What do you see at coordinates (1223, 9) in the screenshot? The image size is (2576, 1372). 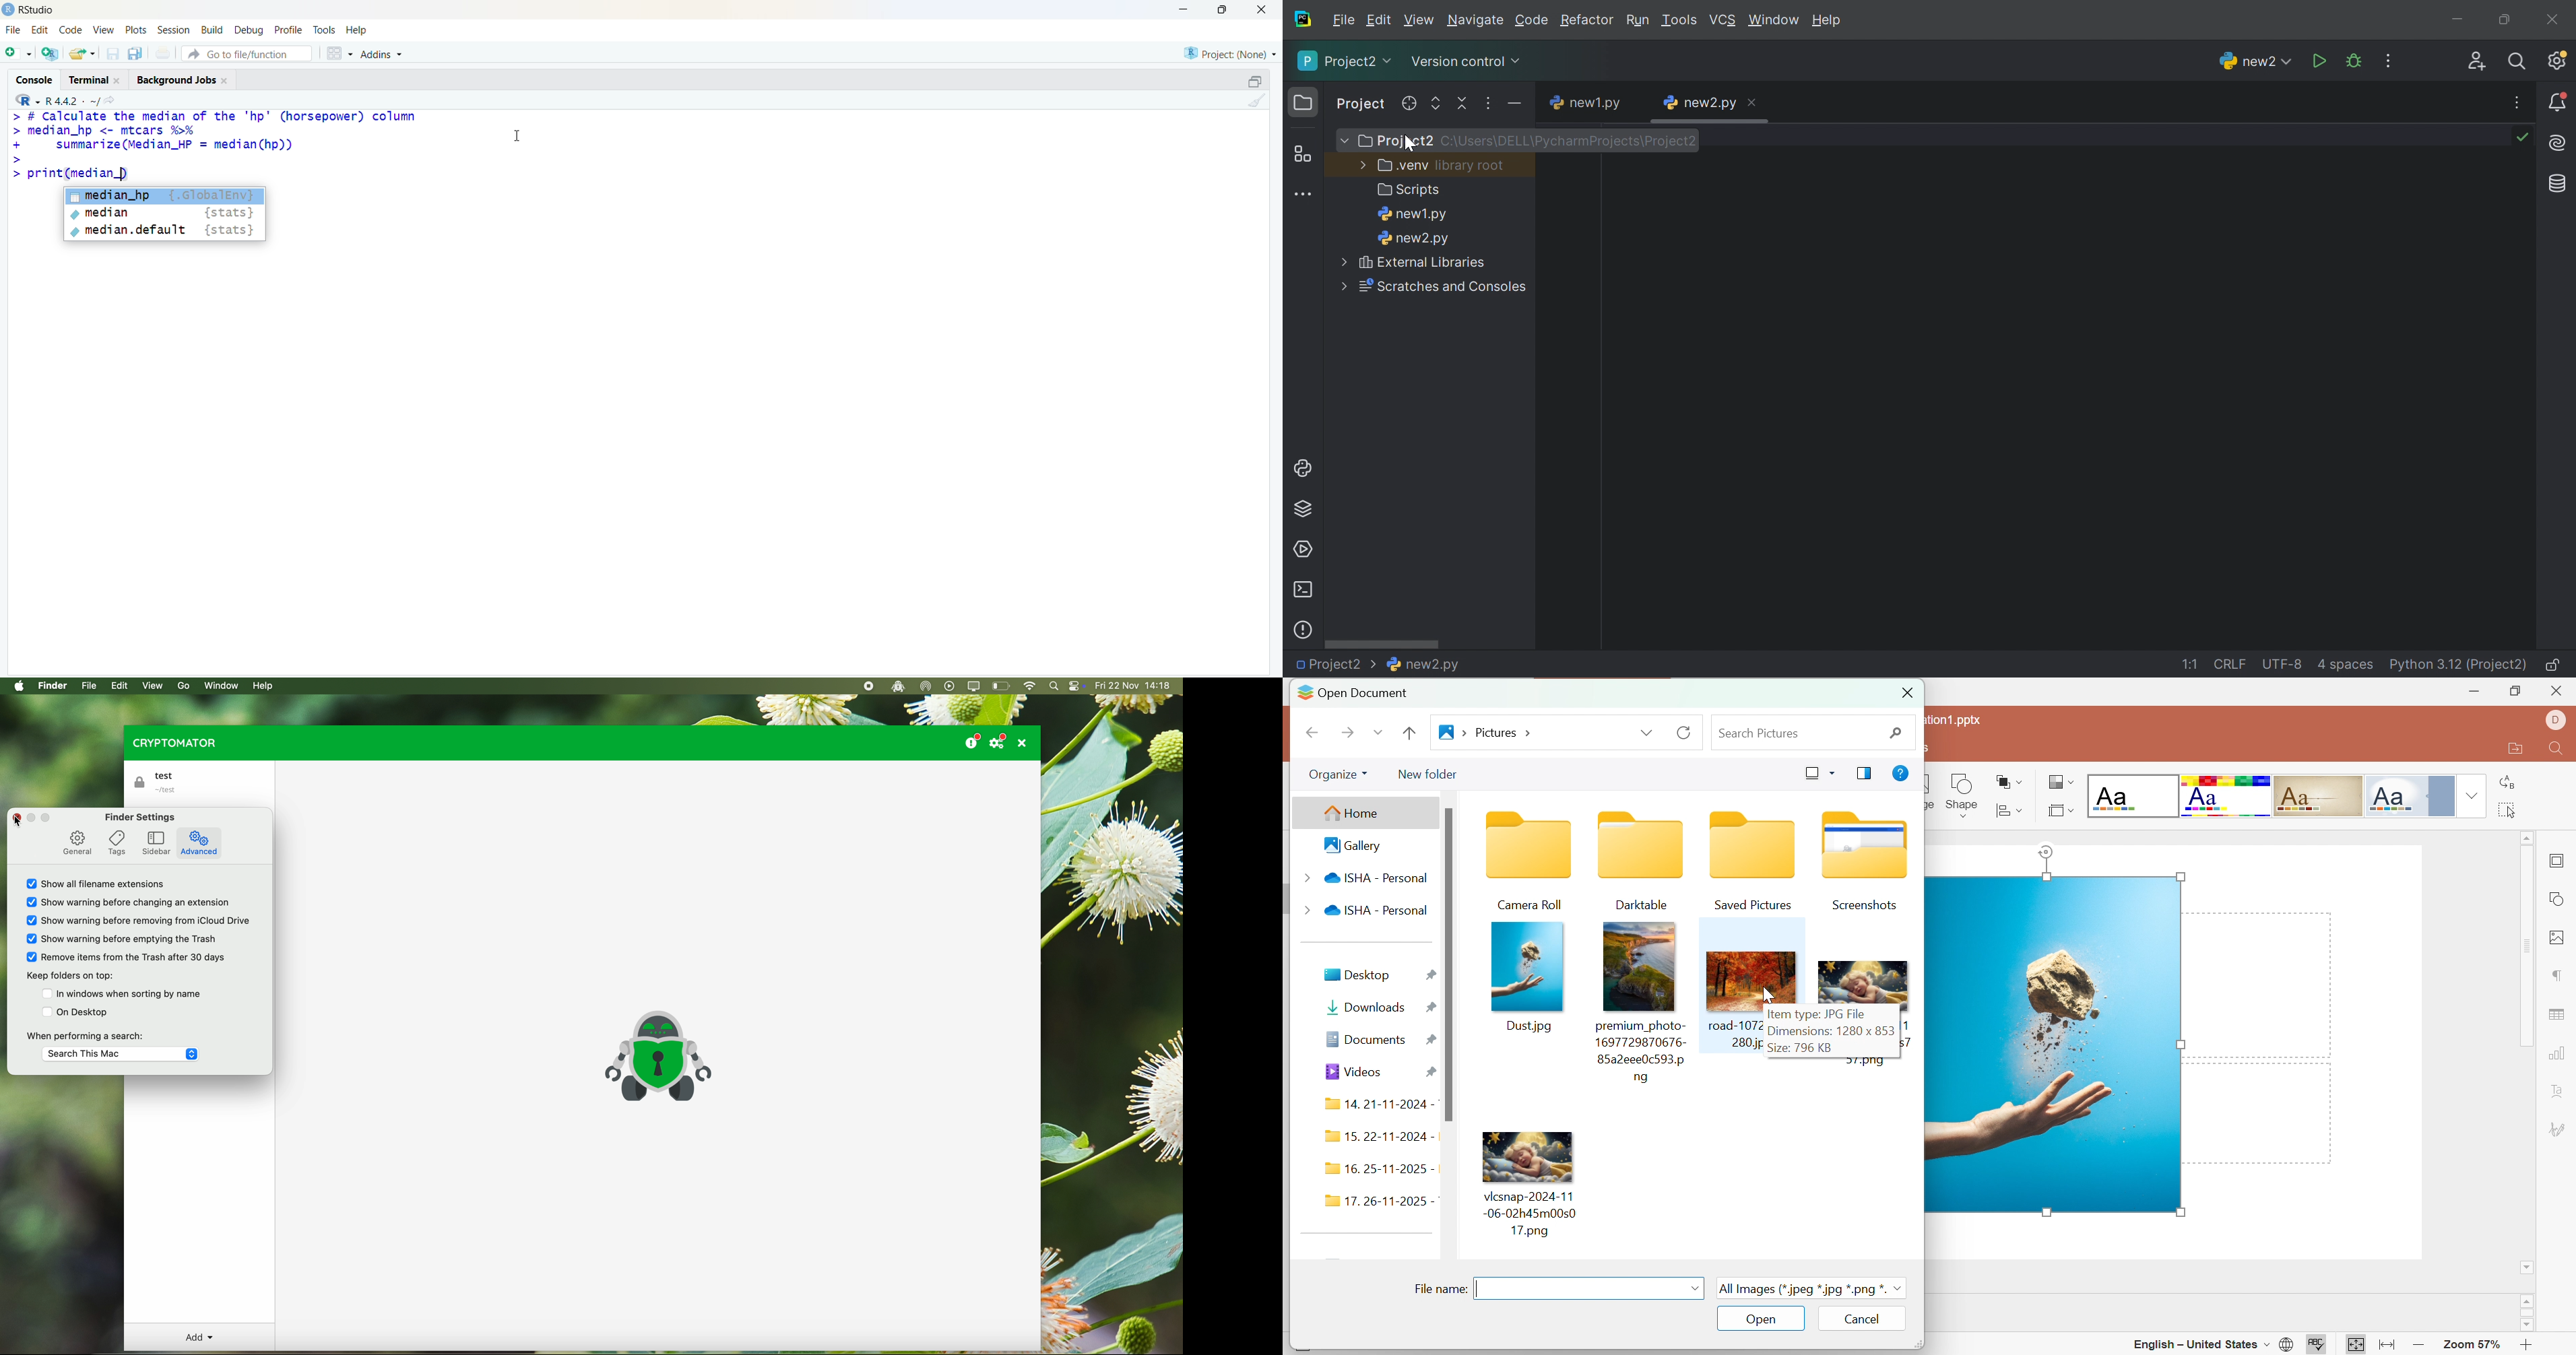 I see `maximise` at bounding box center [1223, 9].